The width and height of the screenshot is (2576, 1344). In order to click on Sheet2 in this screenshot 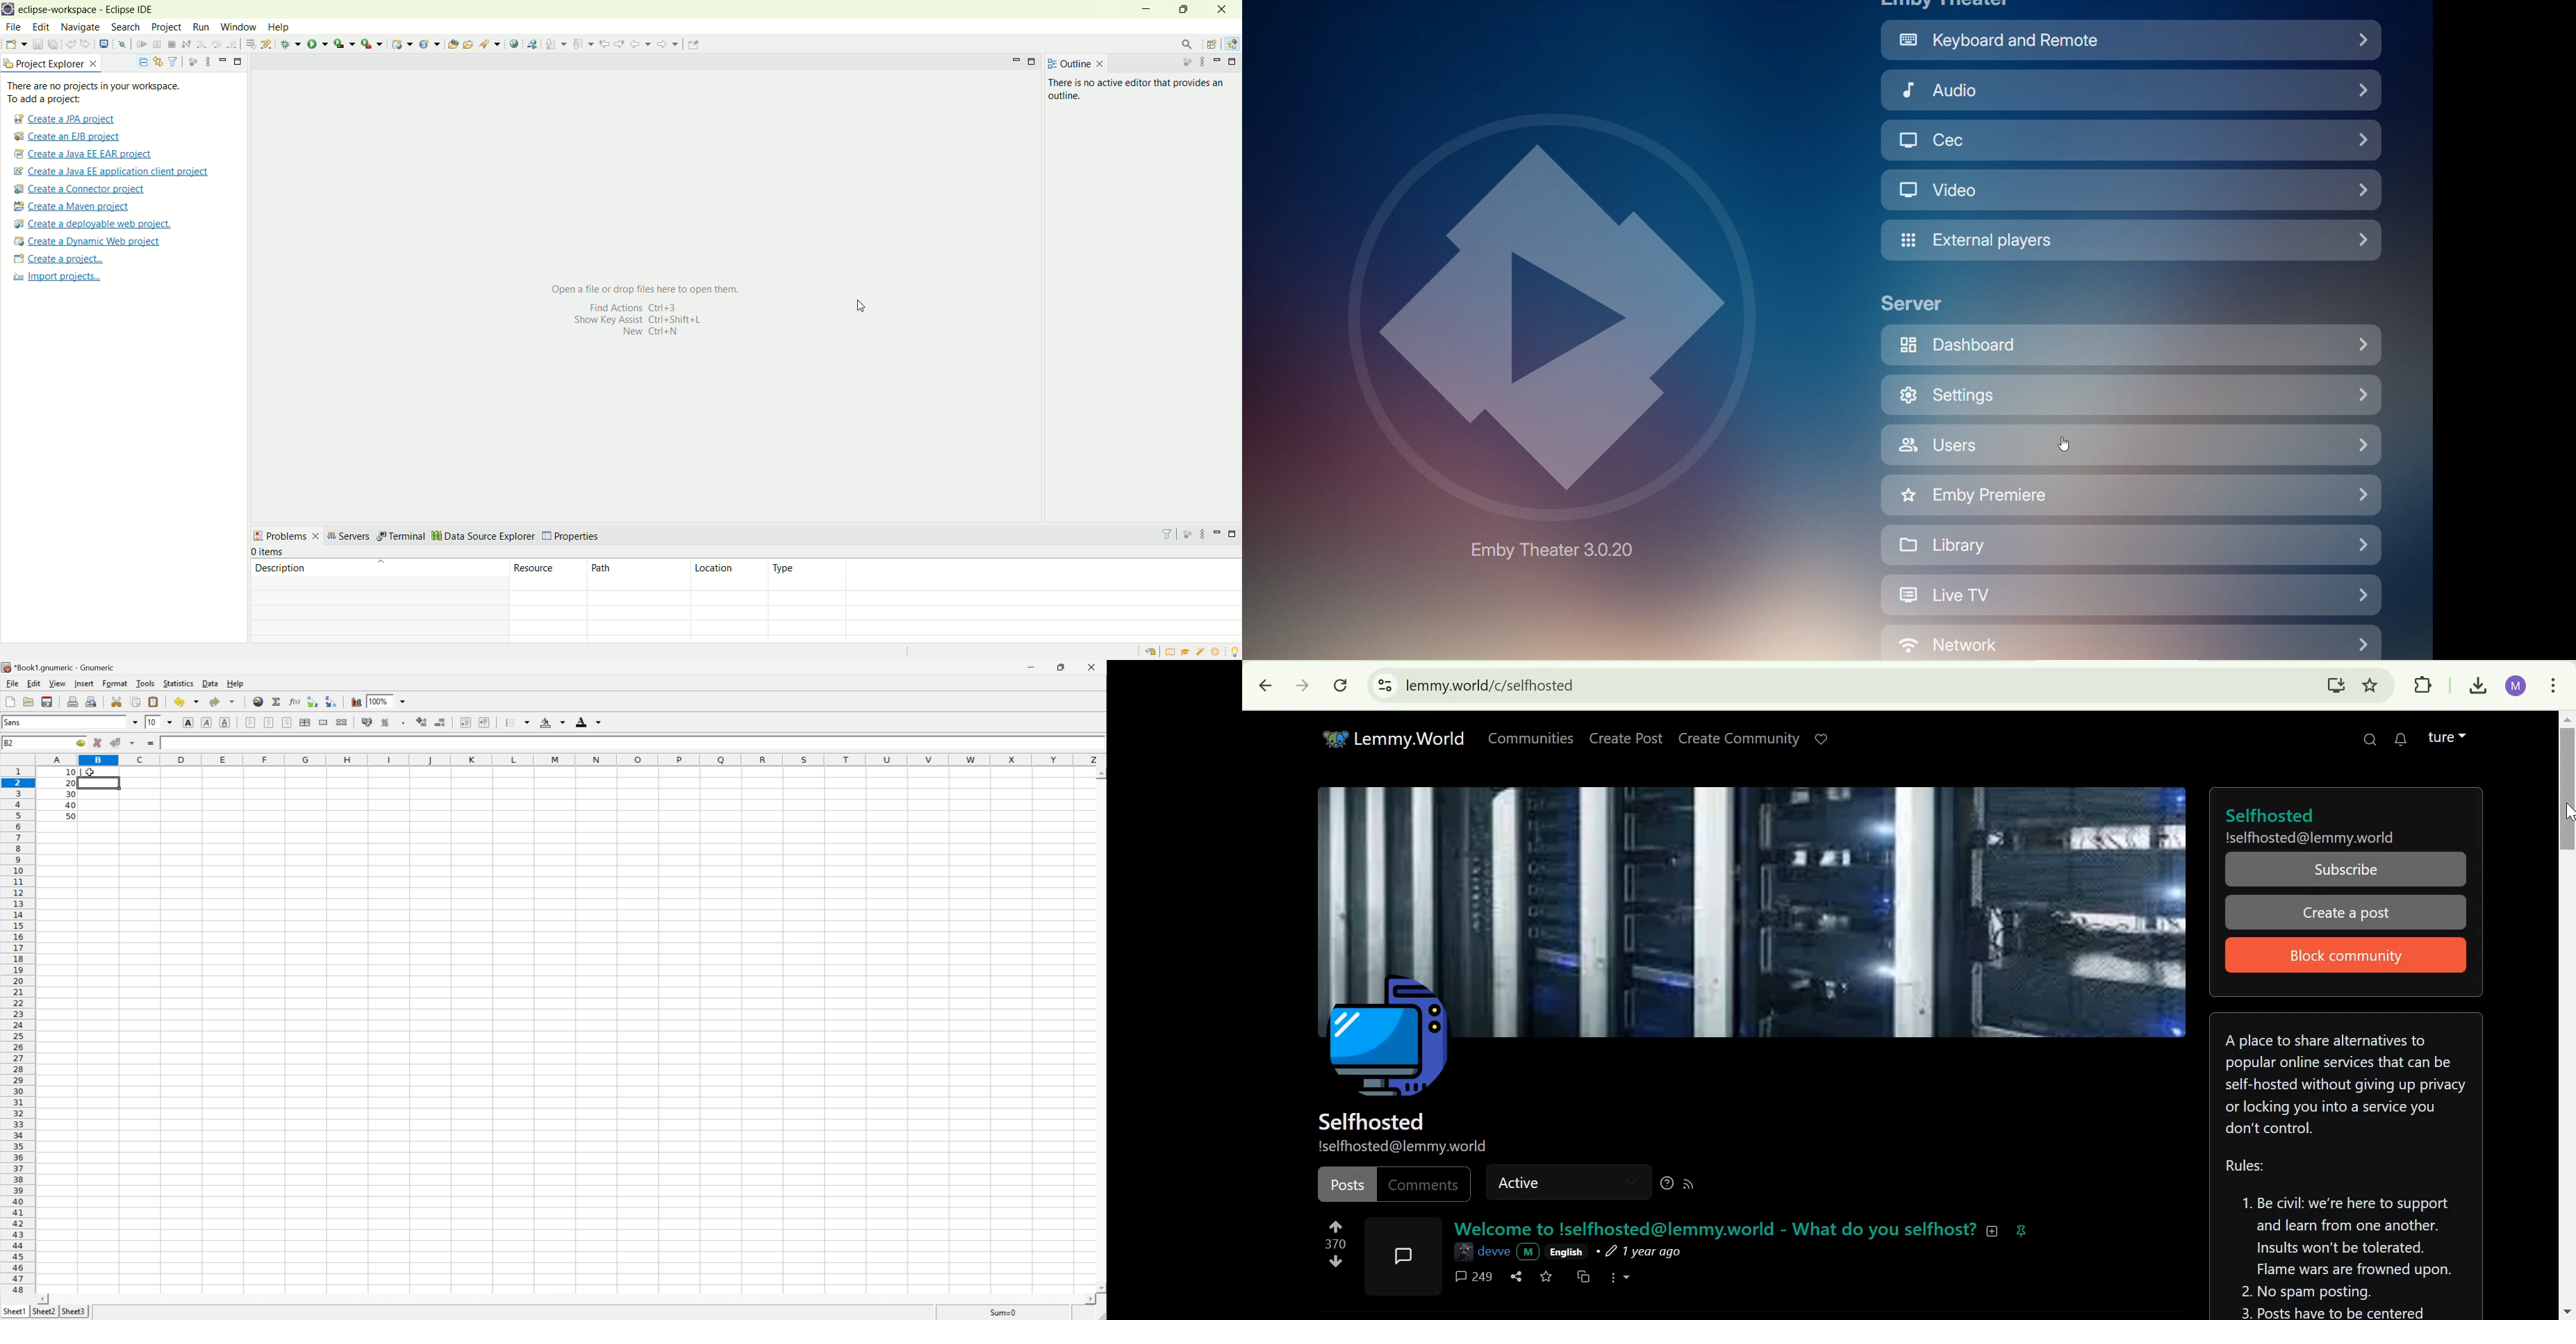, I will do `click(45, 1313)`.